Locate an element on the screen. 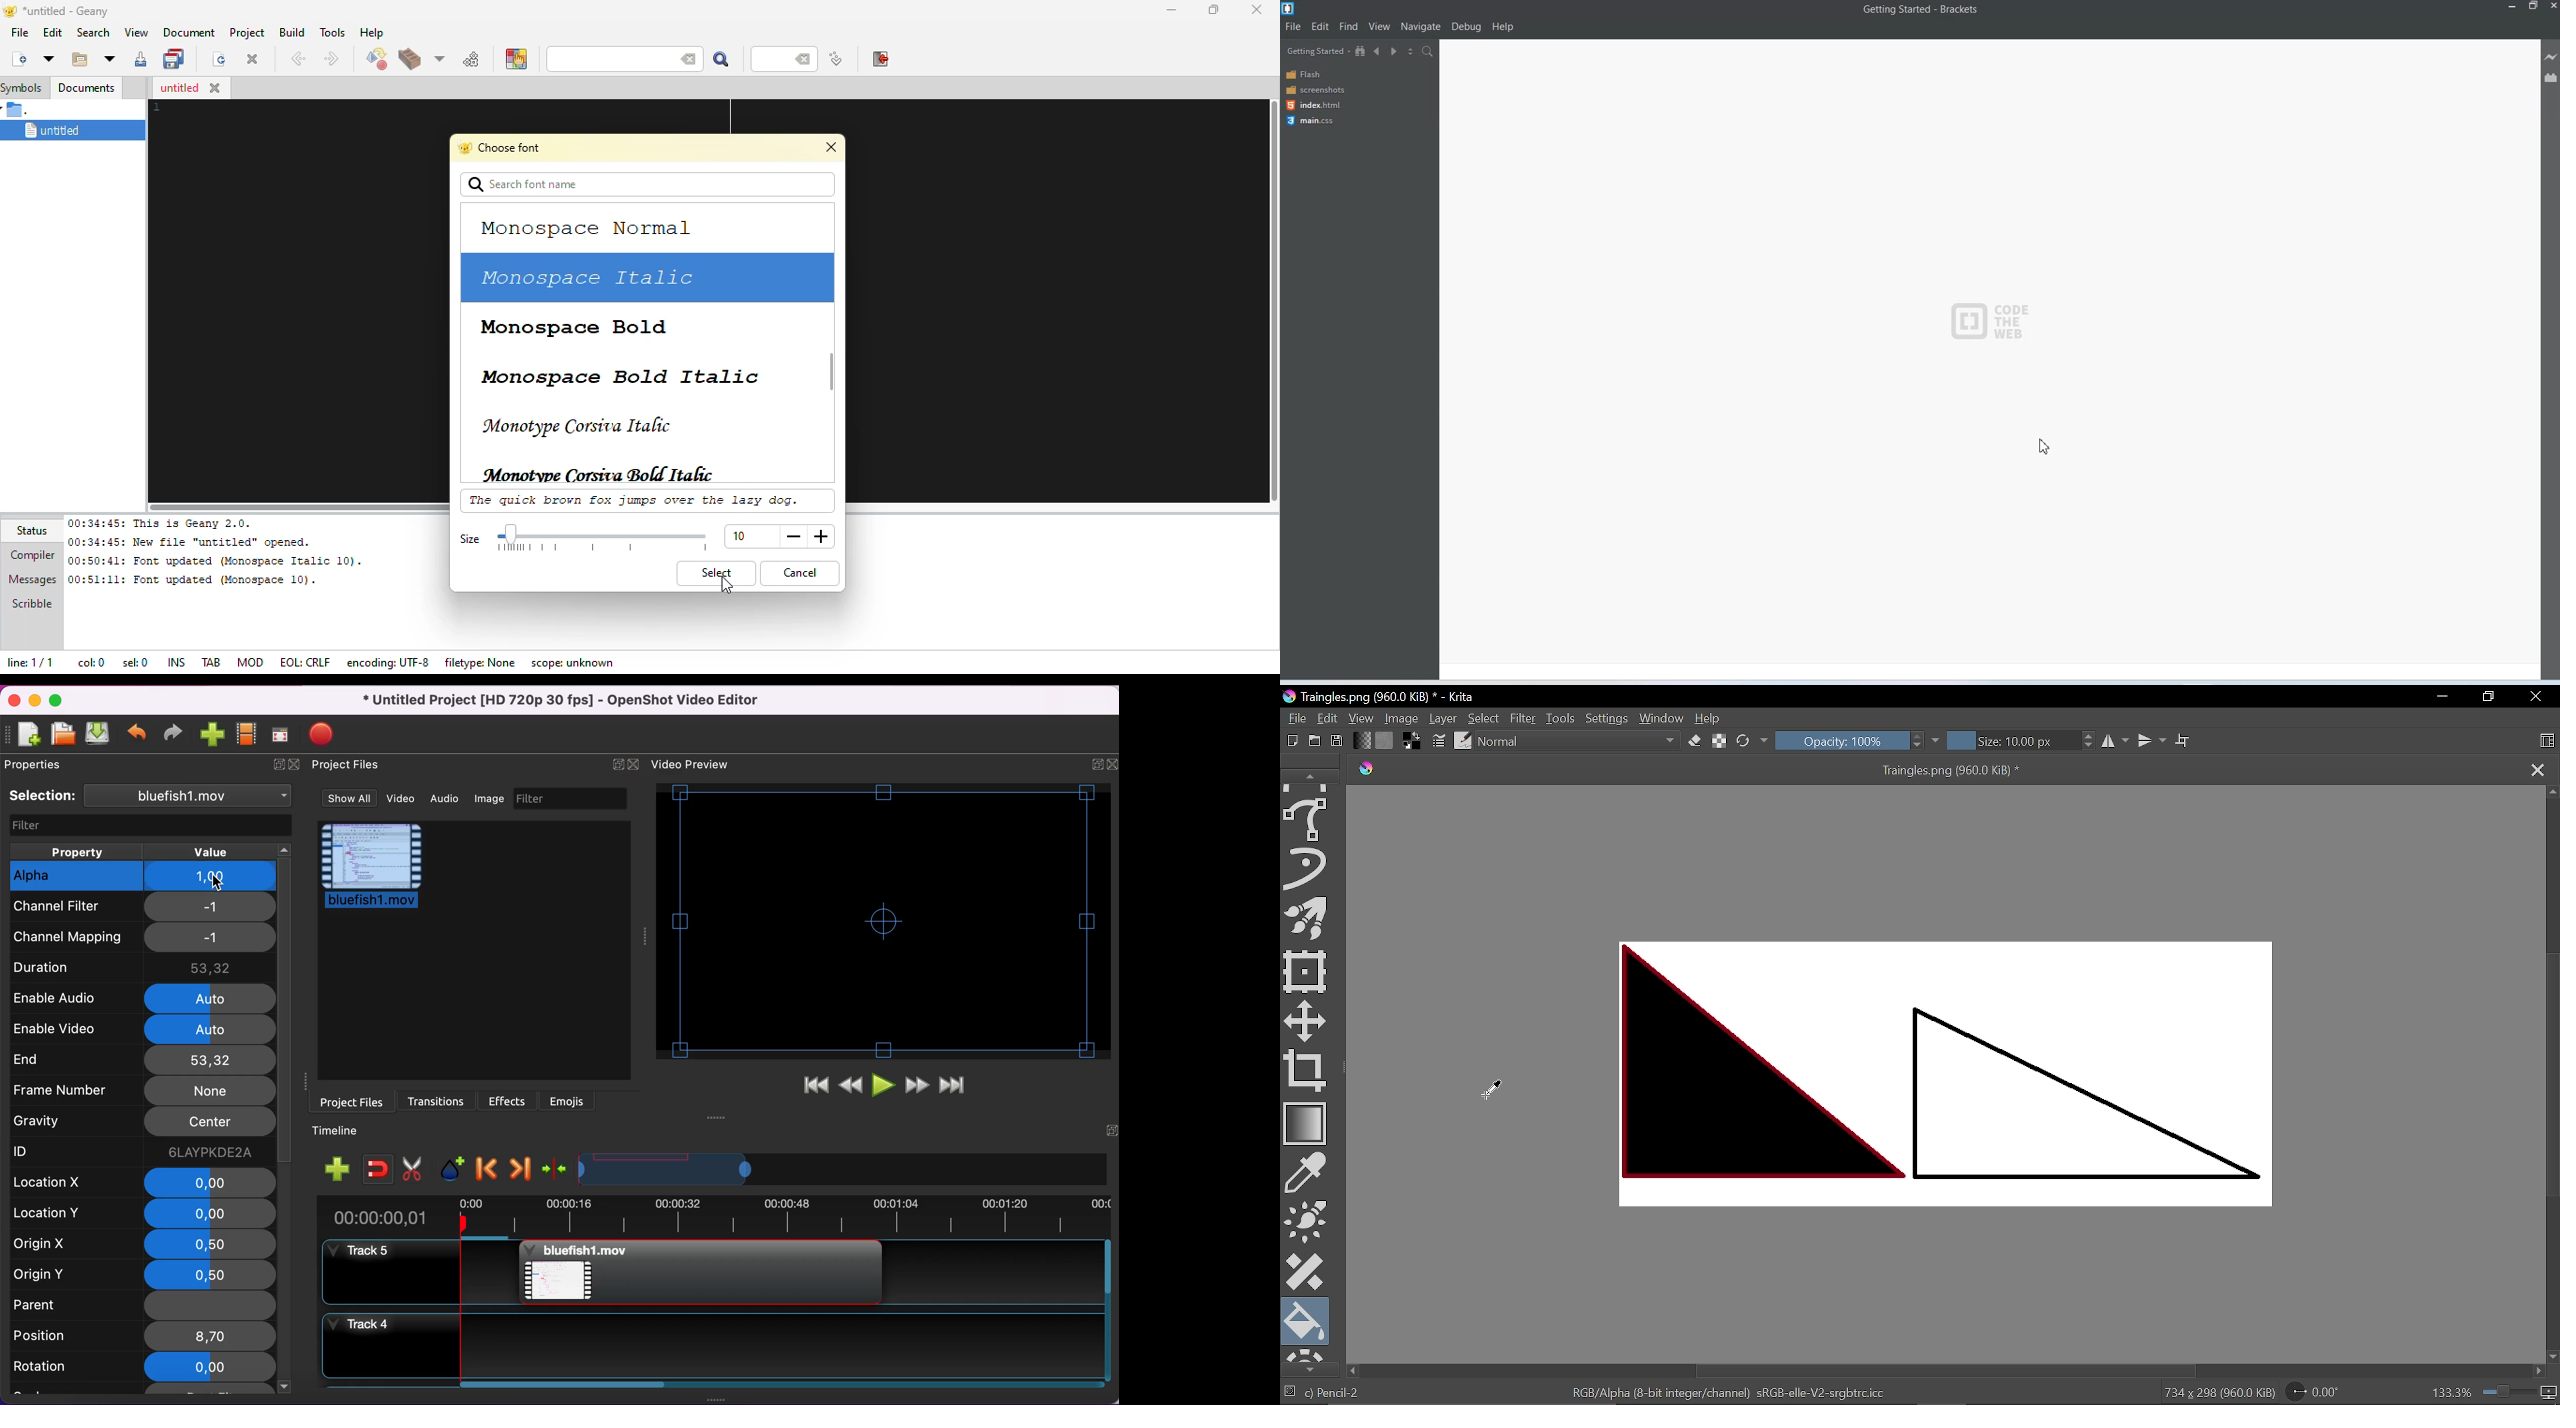  vertical scroll bar is located at coordinates (2552, 1062).